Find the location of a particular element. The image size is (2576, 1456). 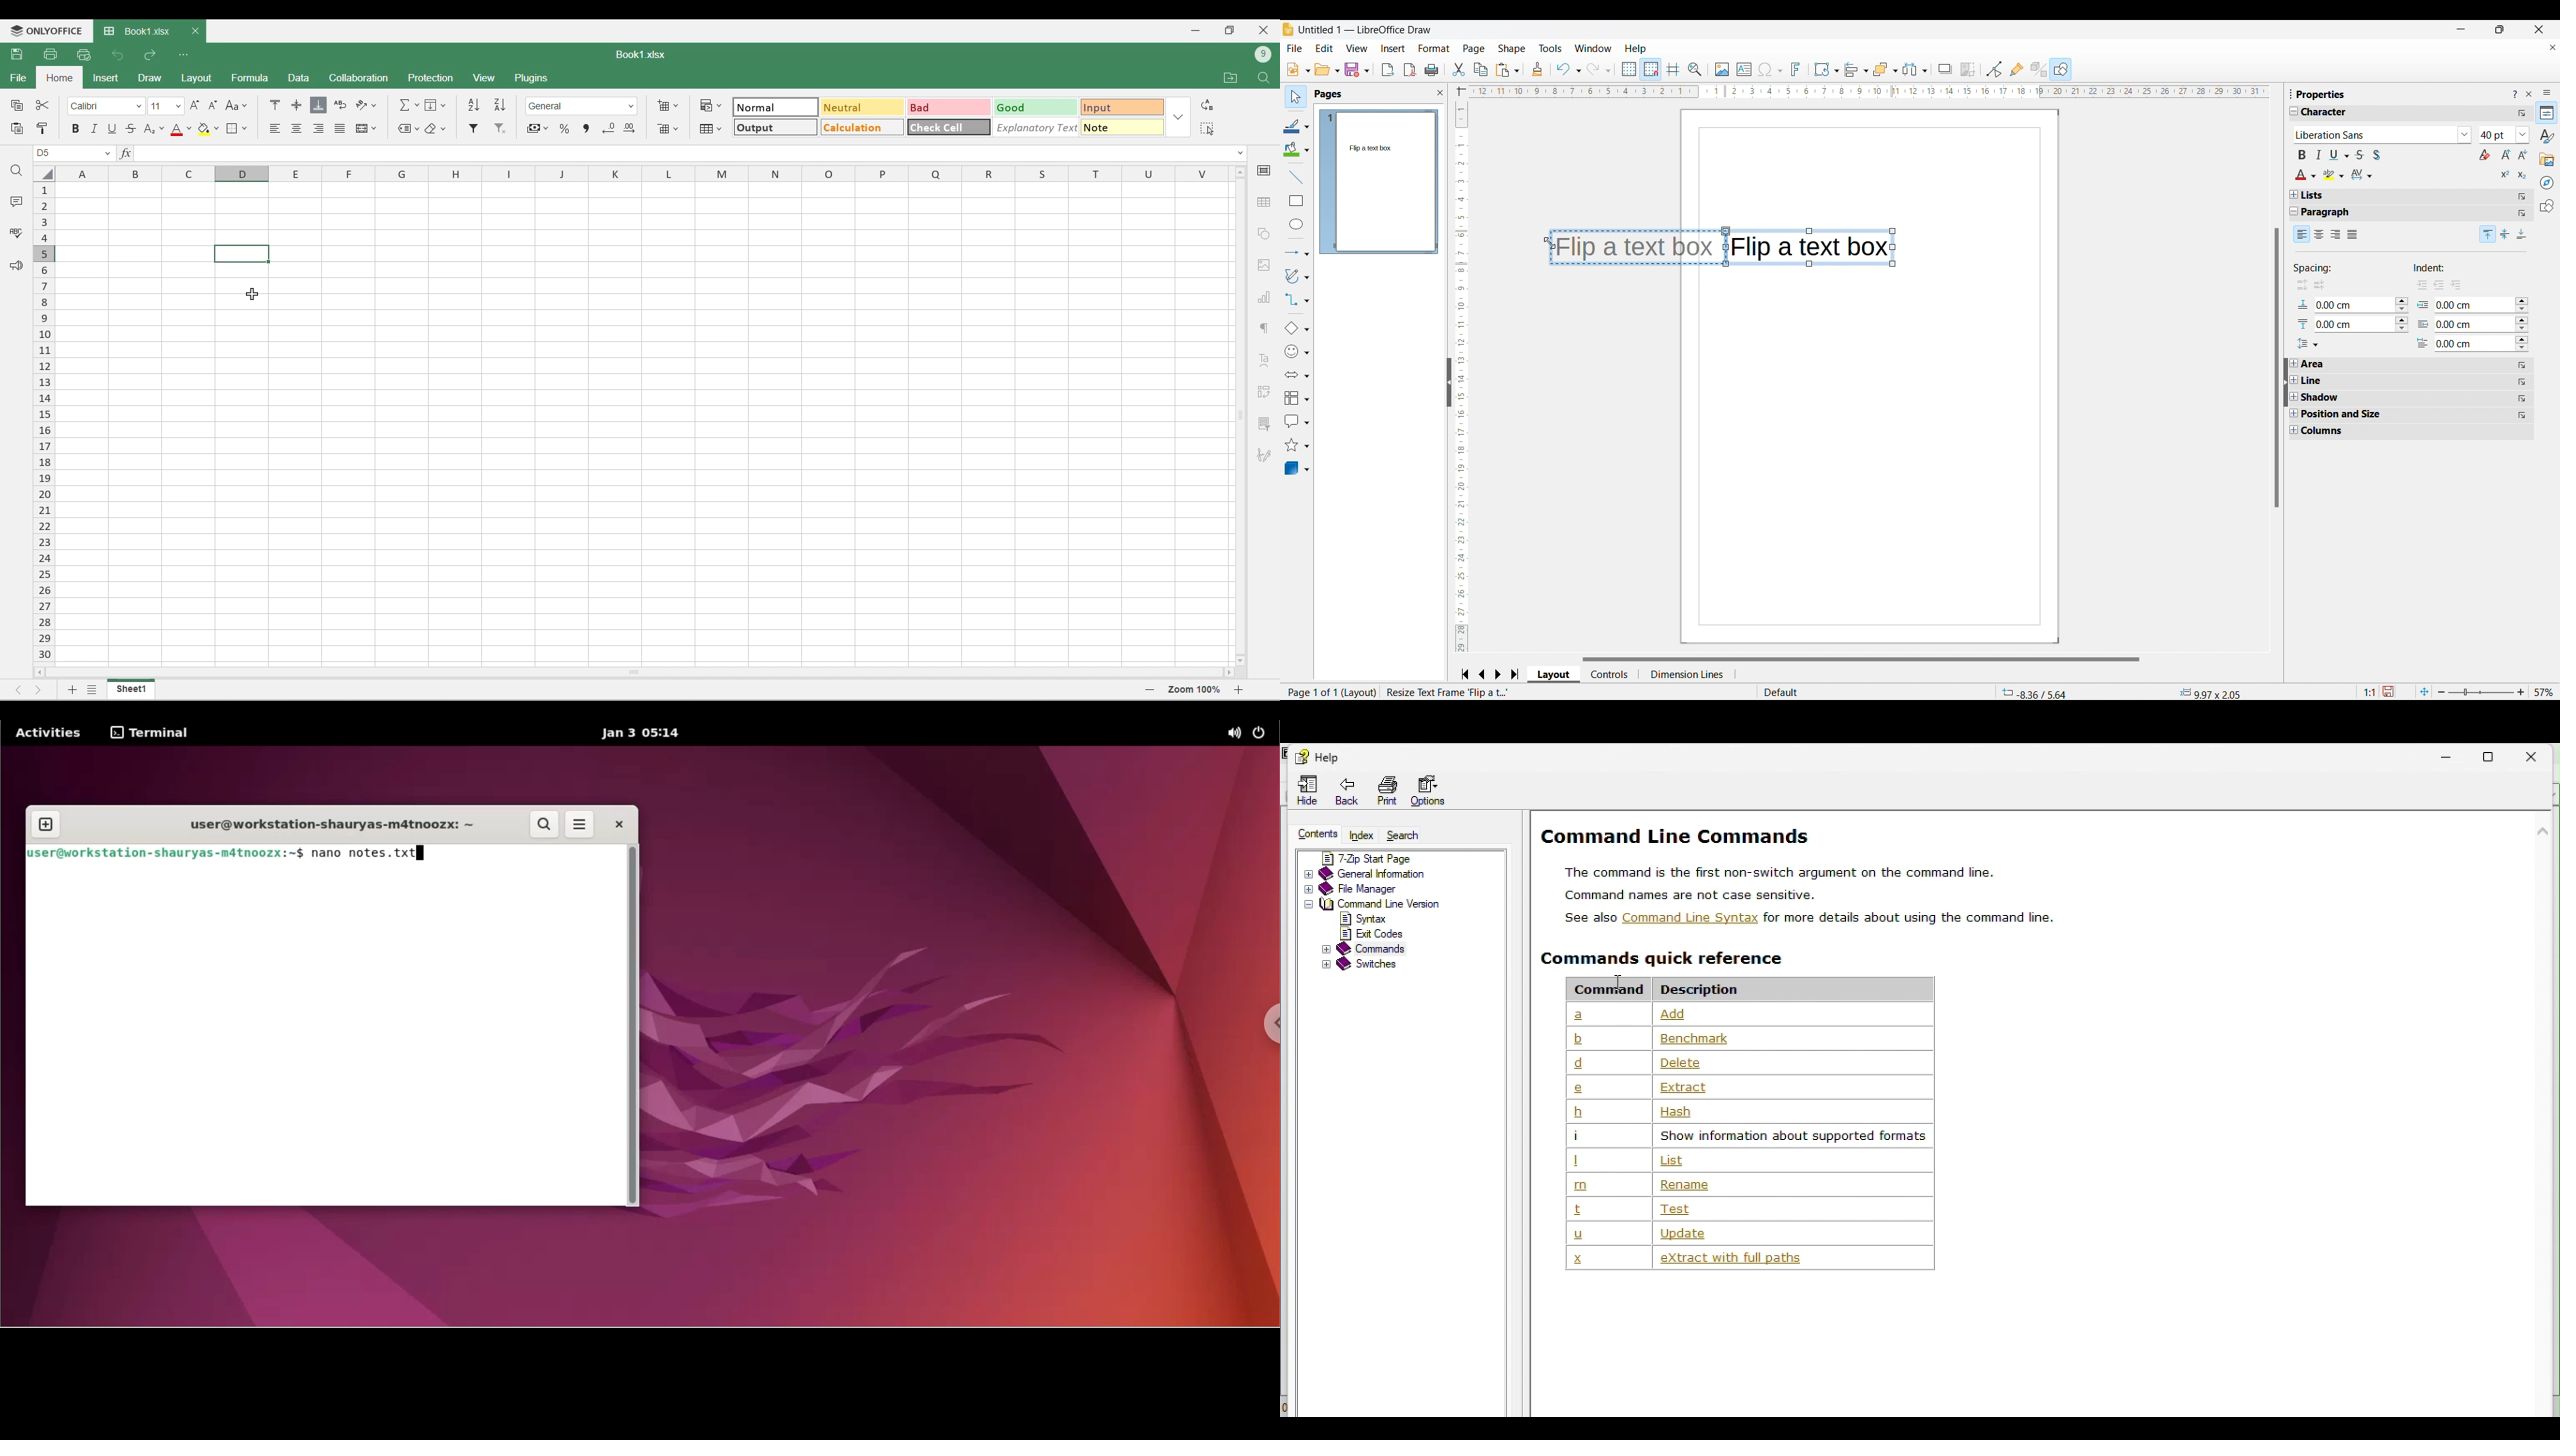

Clear direct formating  is located at coordinates (2485, 155).